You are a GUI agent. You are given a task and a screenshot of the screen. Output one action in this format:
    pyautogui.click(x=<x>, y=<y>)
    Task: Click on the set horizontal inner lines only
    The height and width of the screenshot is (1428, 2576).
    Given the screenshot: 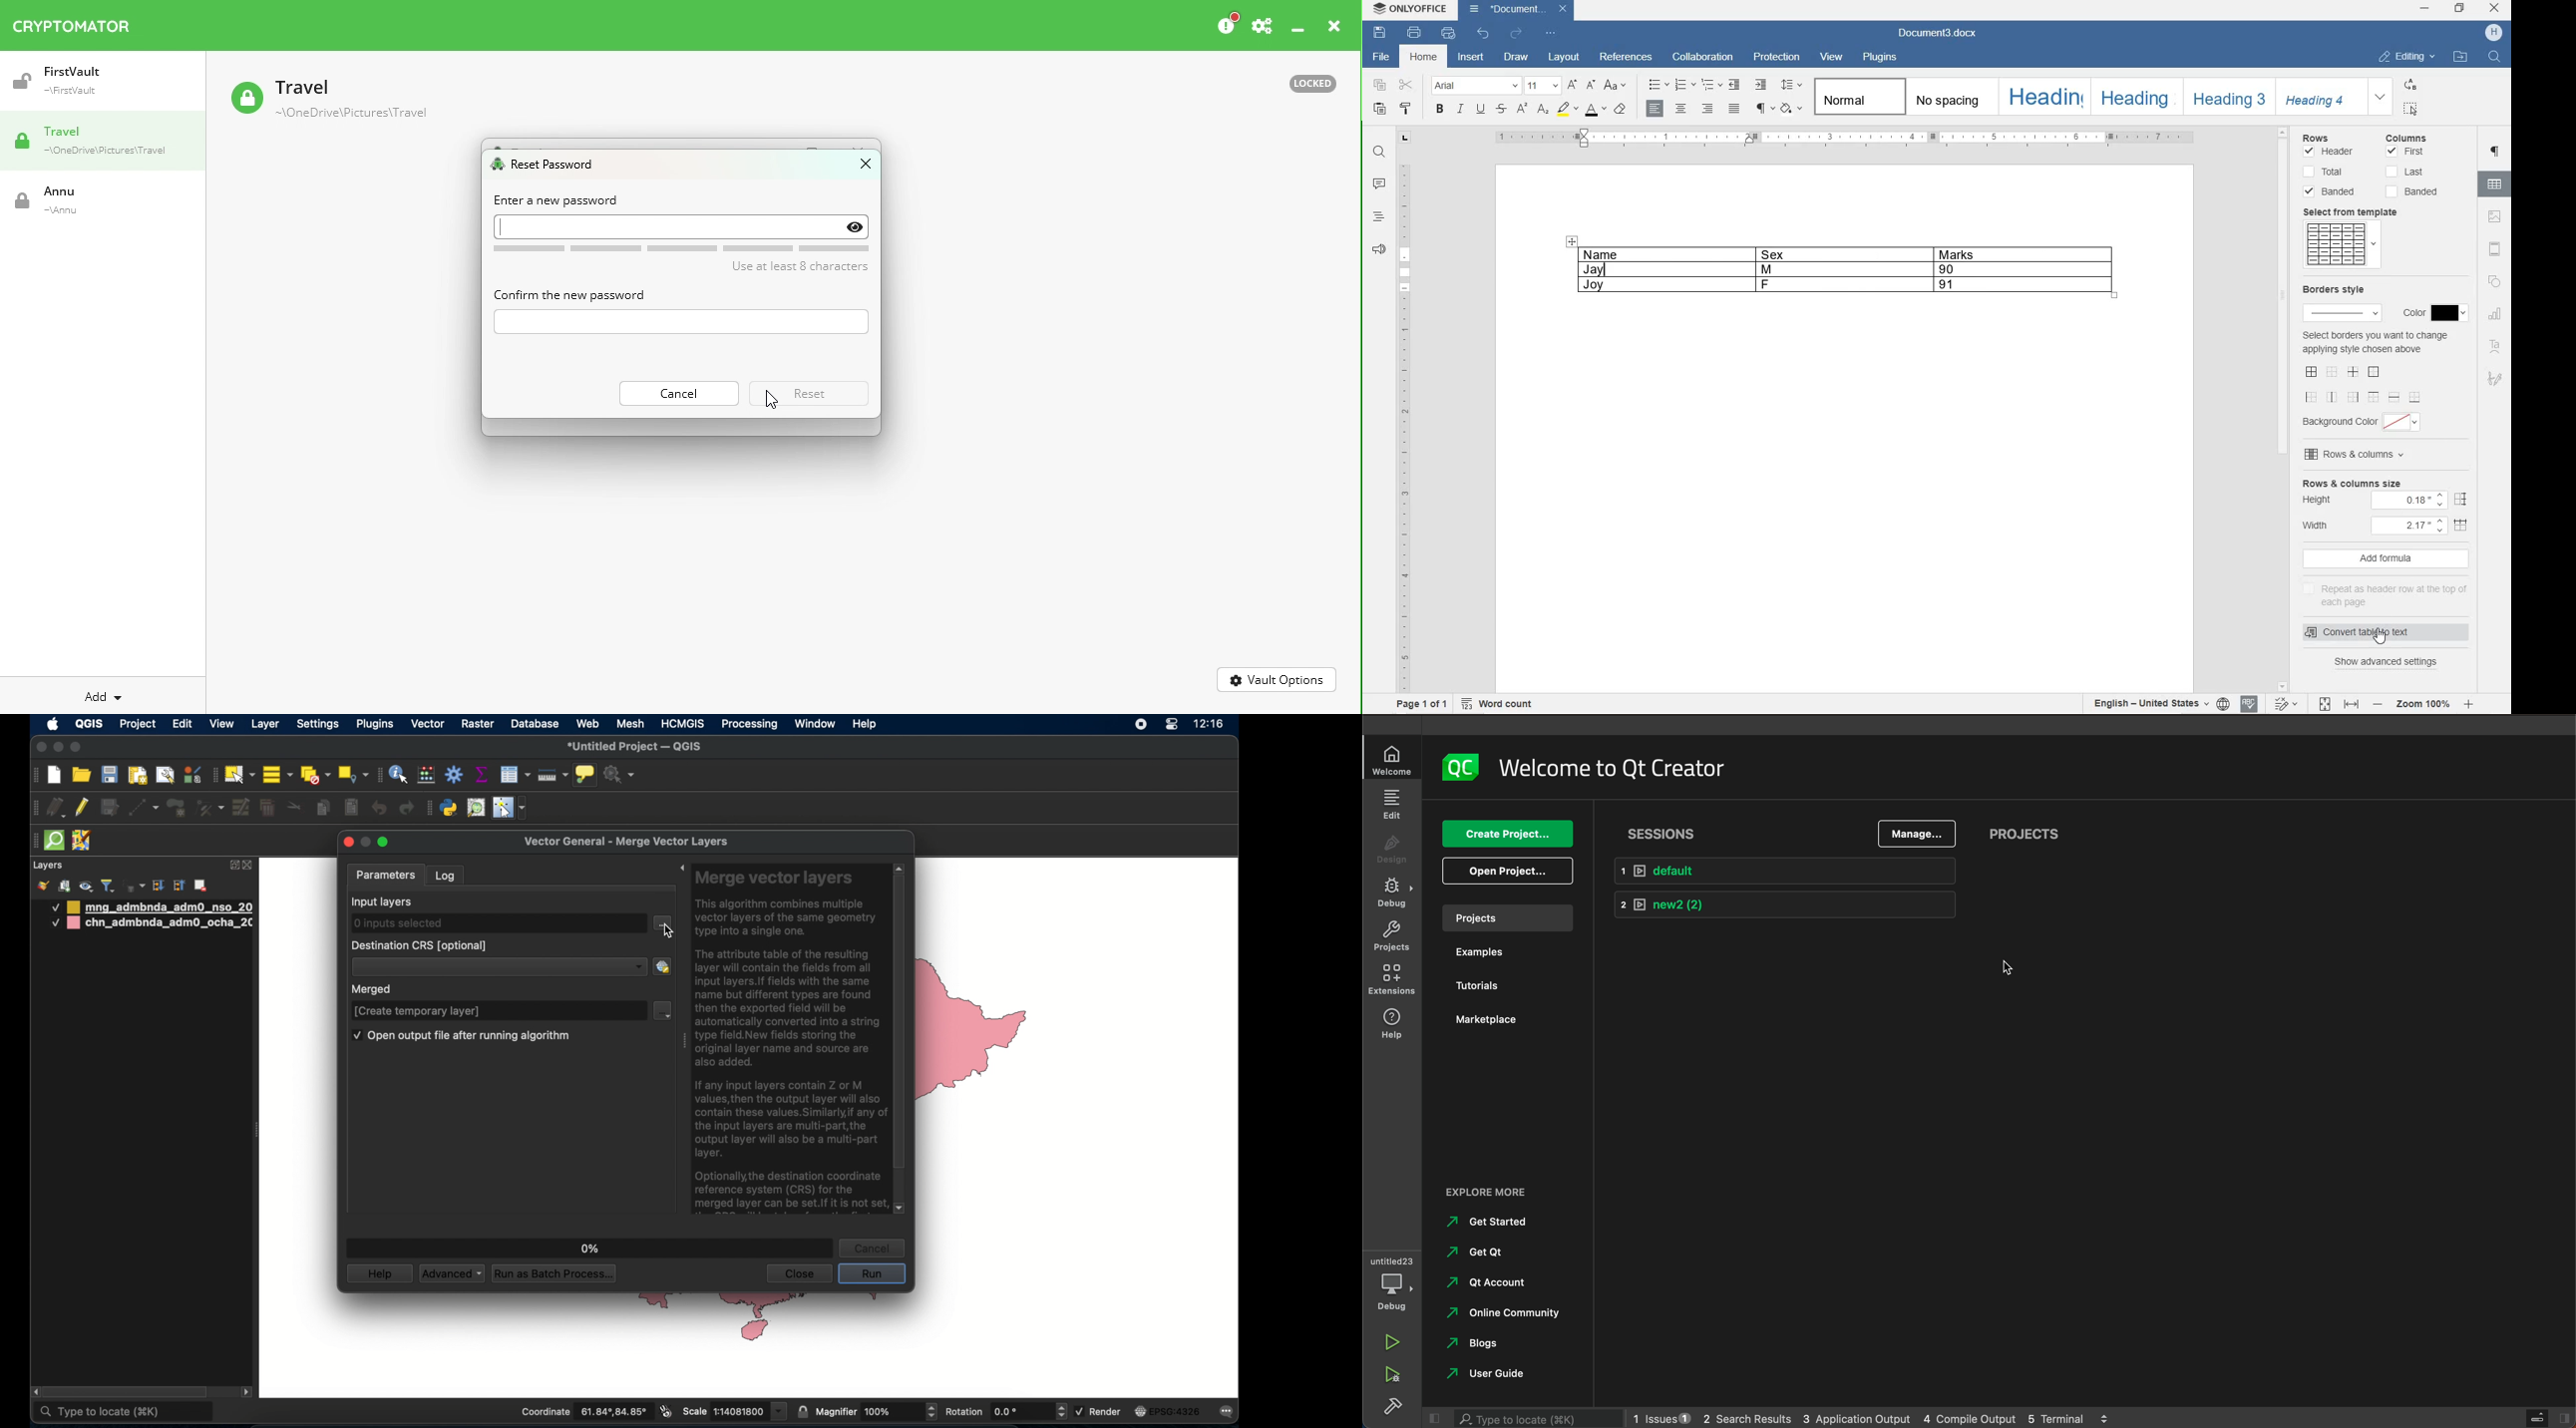 What is the action you would take?
    pyautogui.click(x=2394, y=396)
    